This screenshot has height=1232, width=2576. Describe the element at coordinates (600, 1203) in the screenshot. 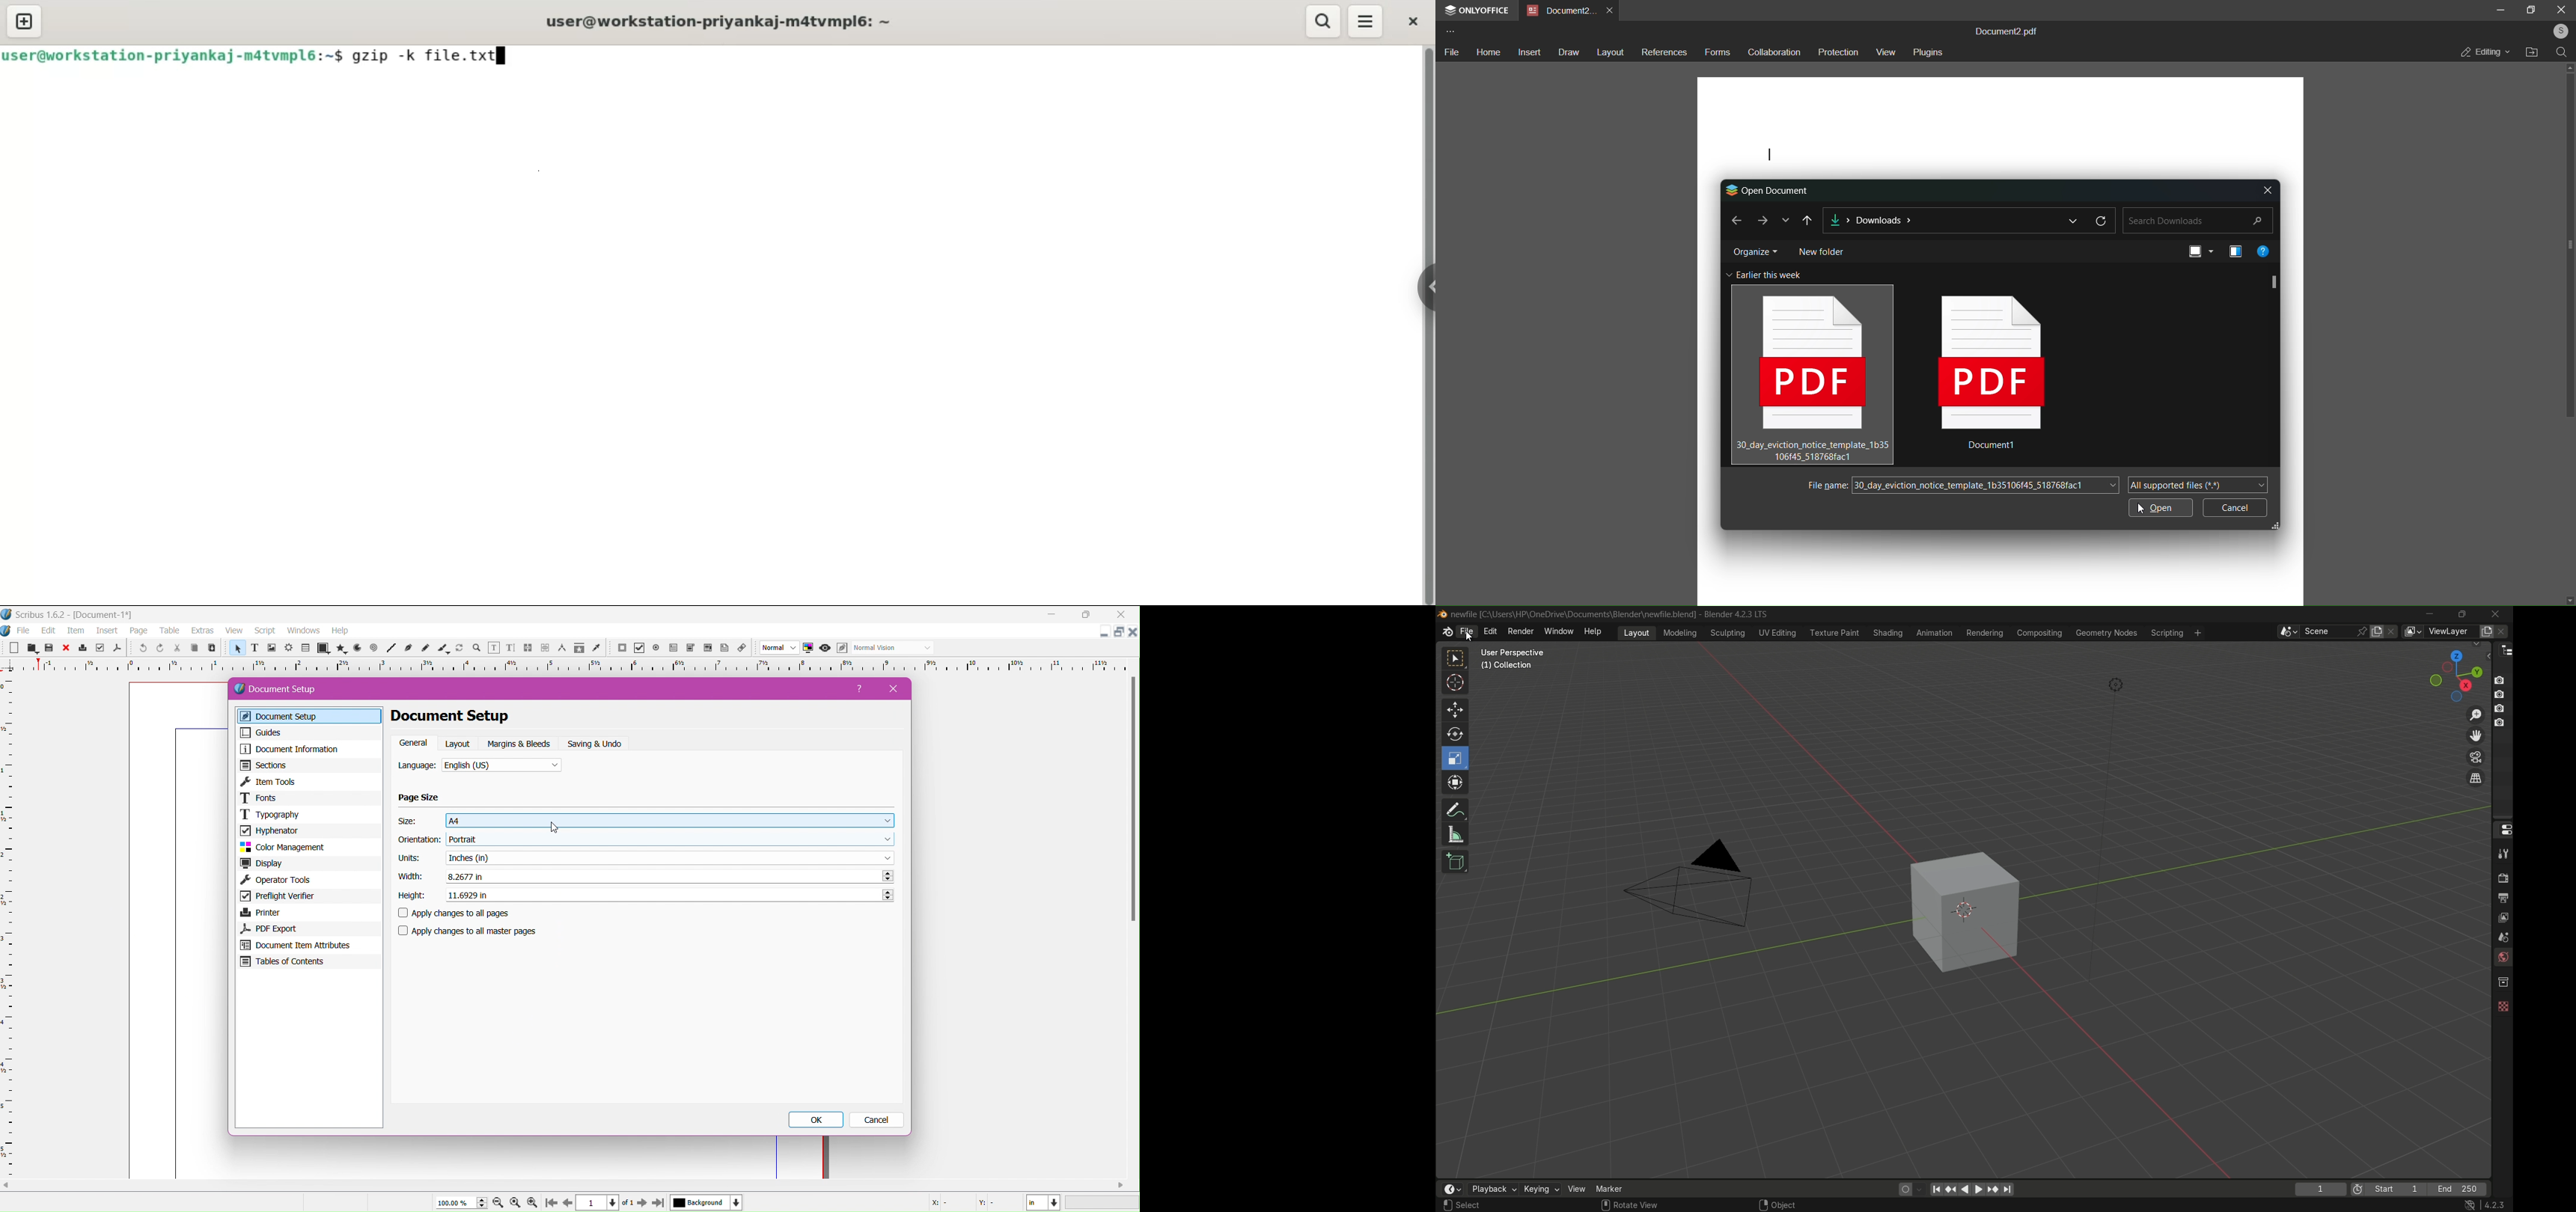

I see `page number` at that location.